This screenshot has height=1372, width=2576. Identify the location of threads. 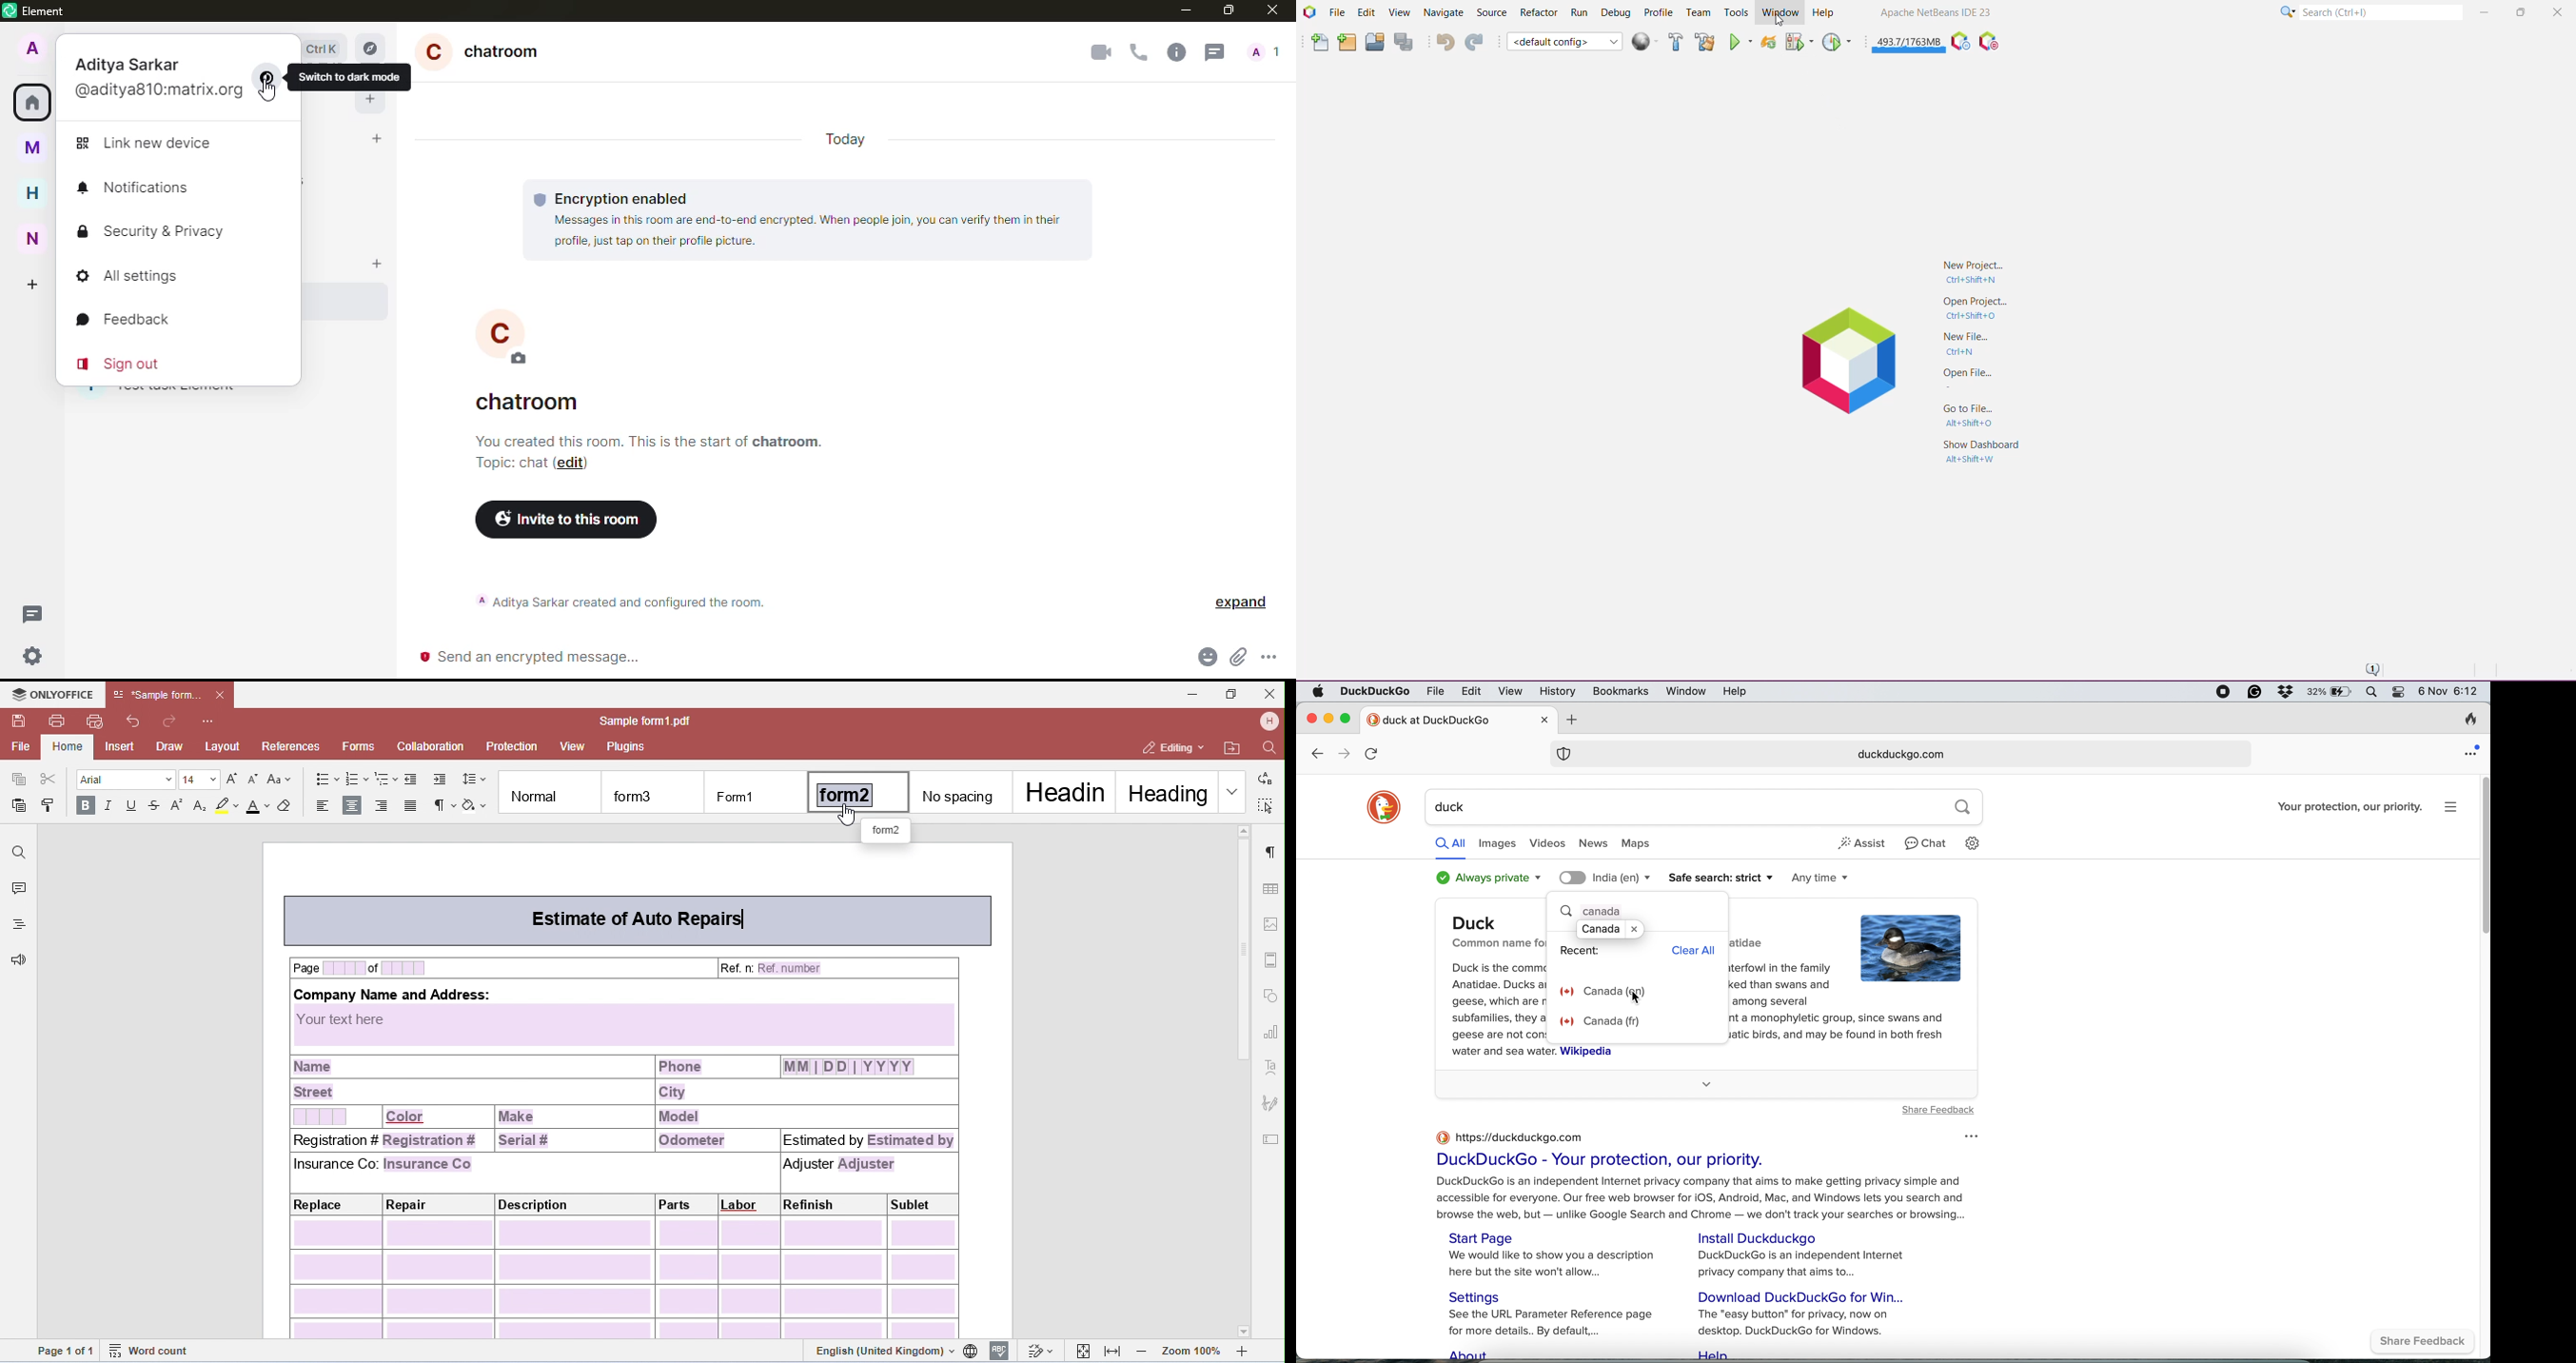
(32, 614).